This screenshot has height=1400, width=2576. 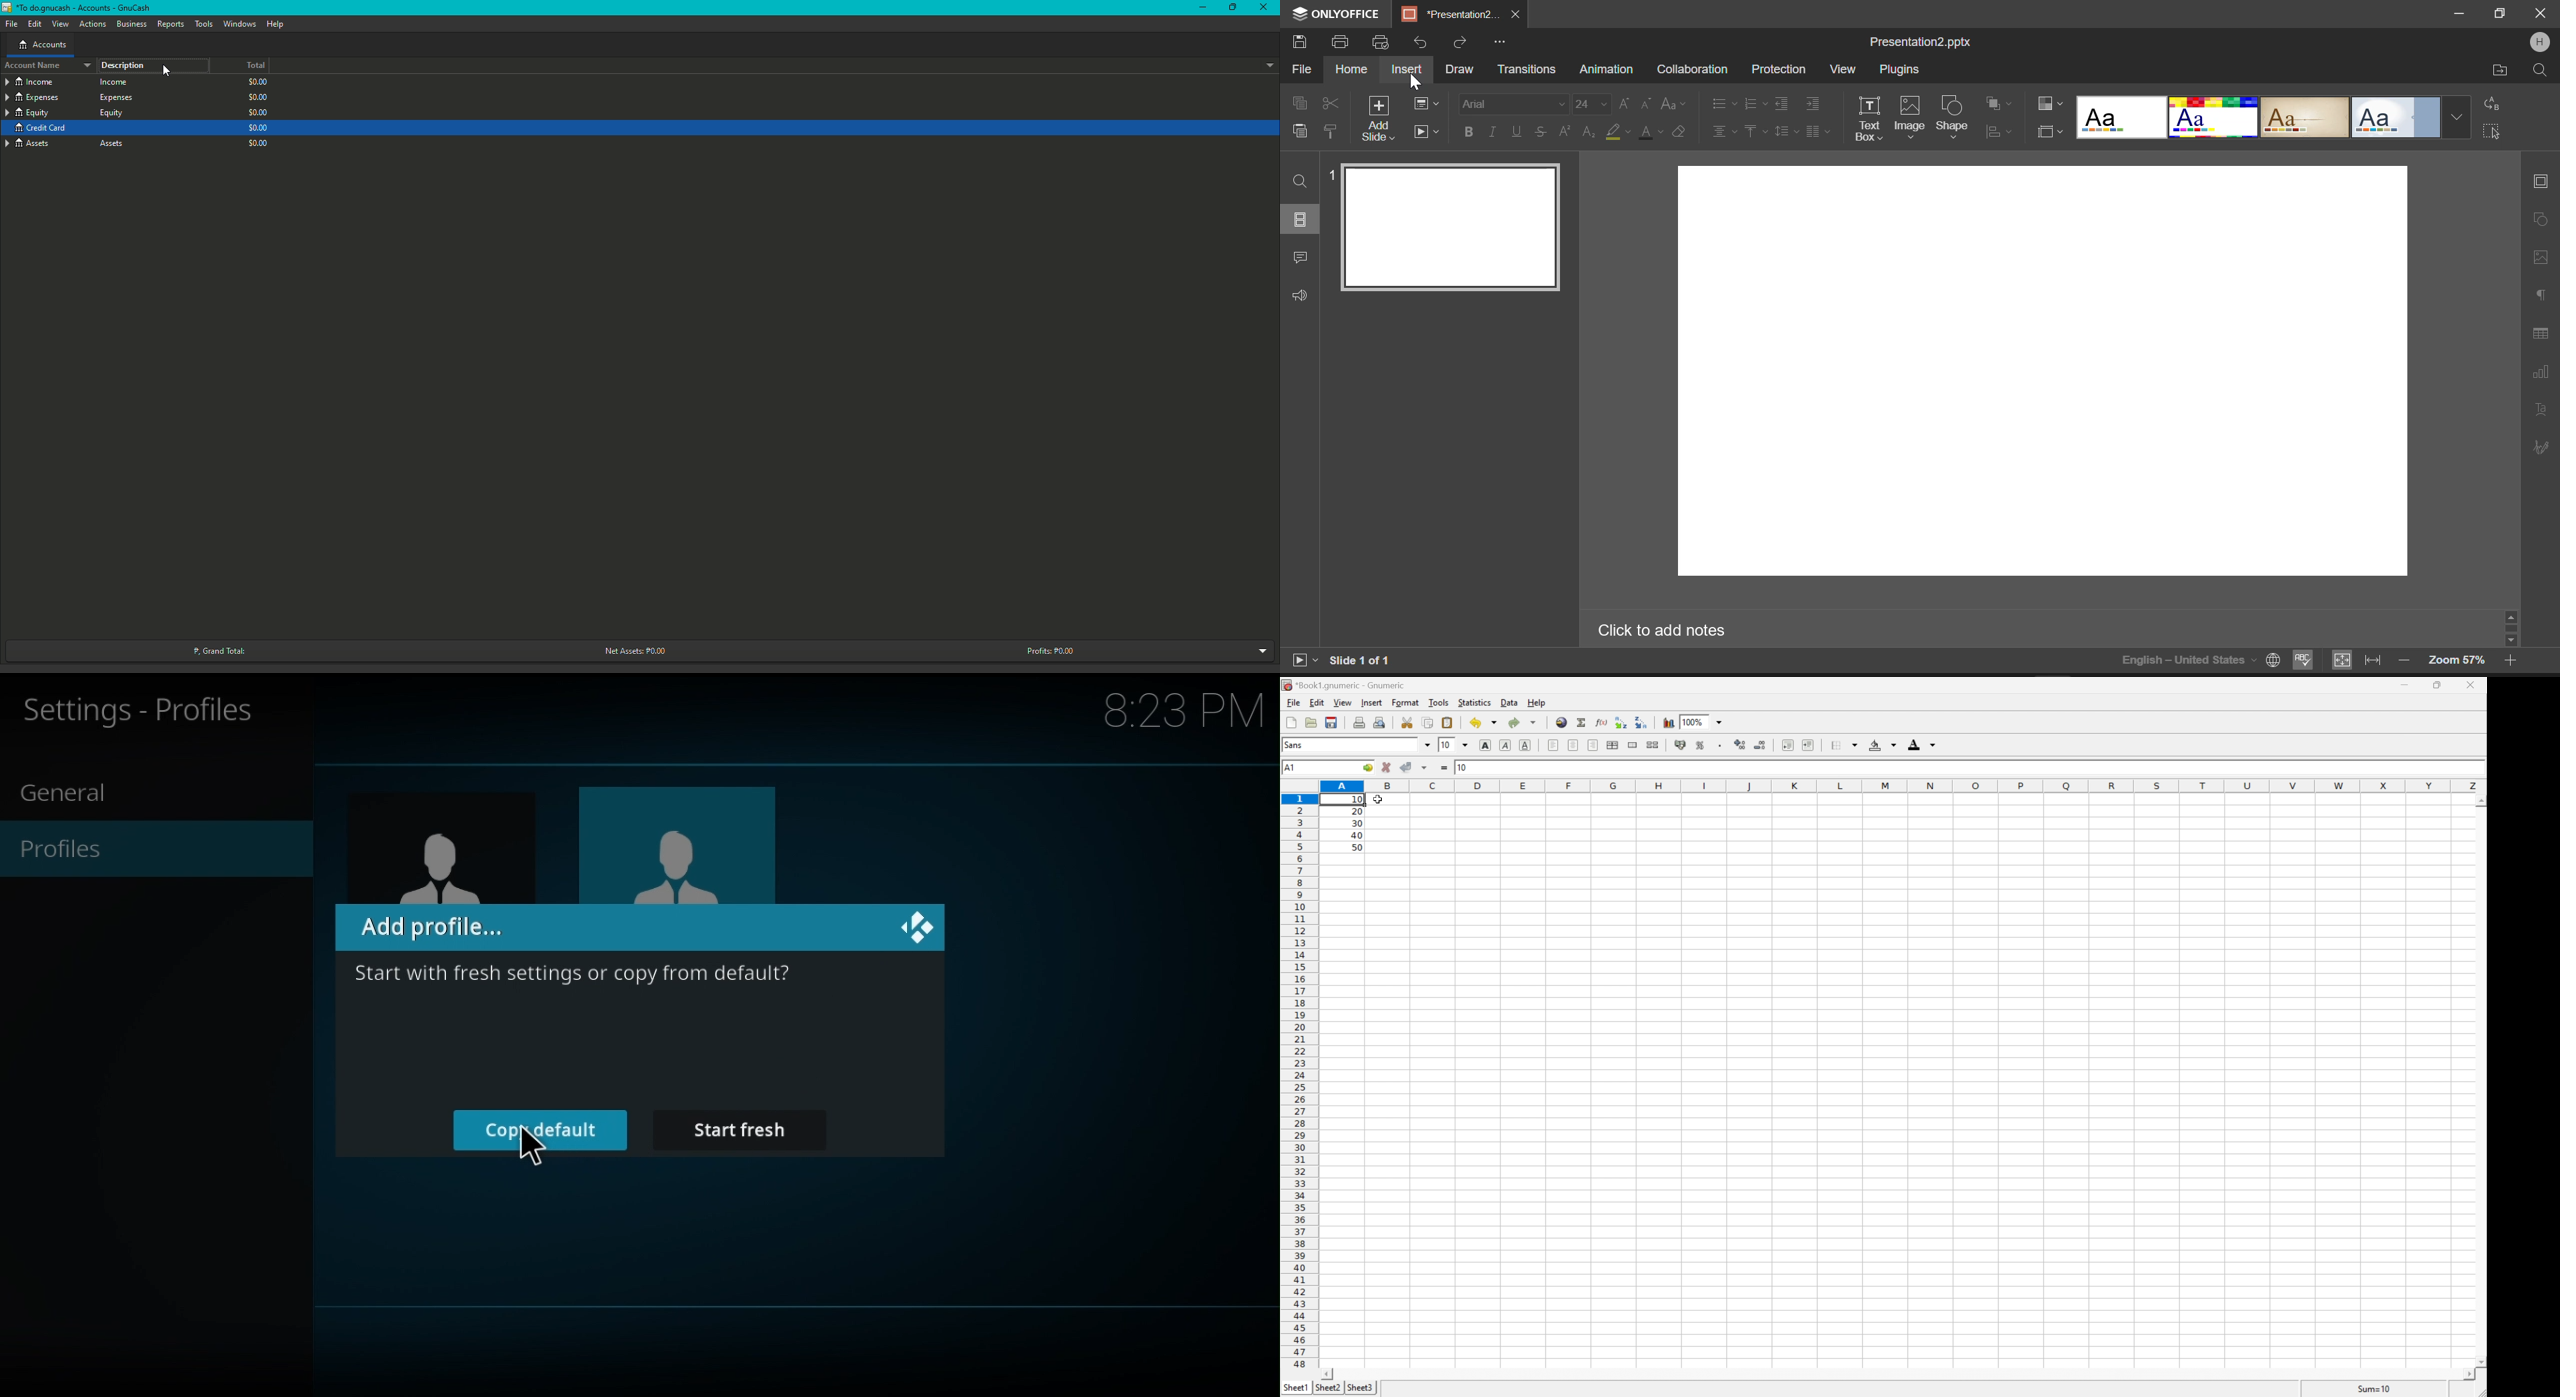 I want to click on File, so click(x=1293, y=702).